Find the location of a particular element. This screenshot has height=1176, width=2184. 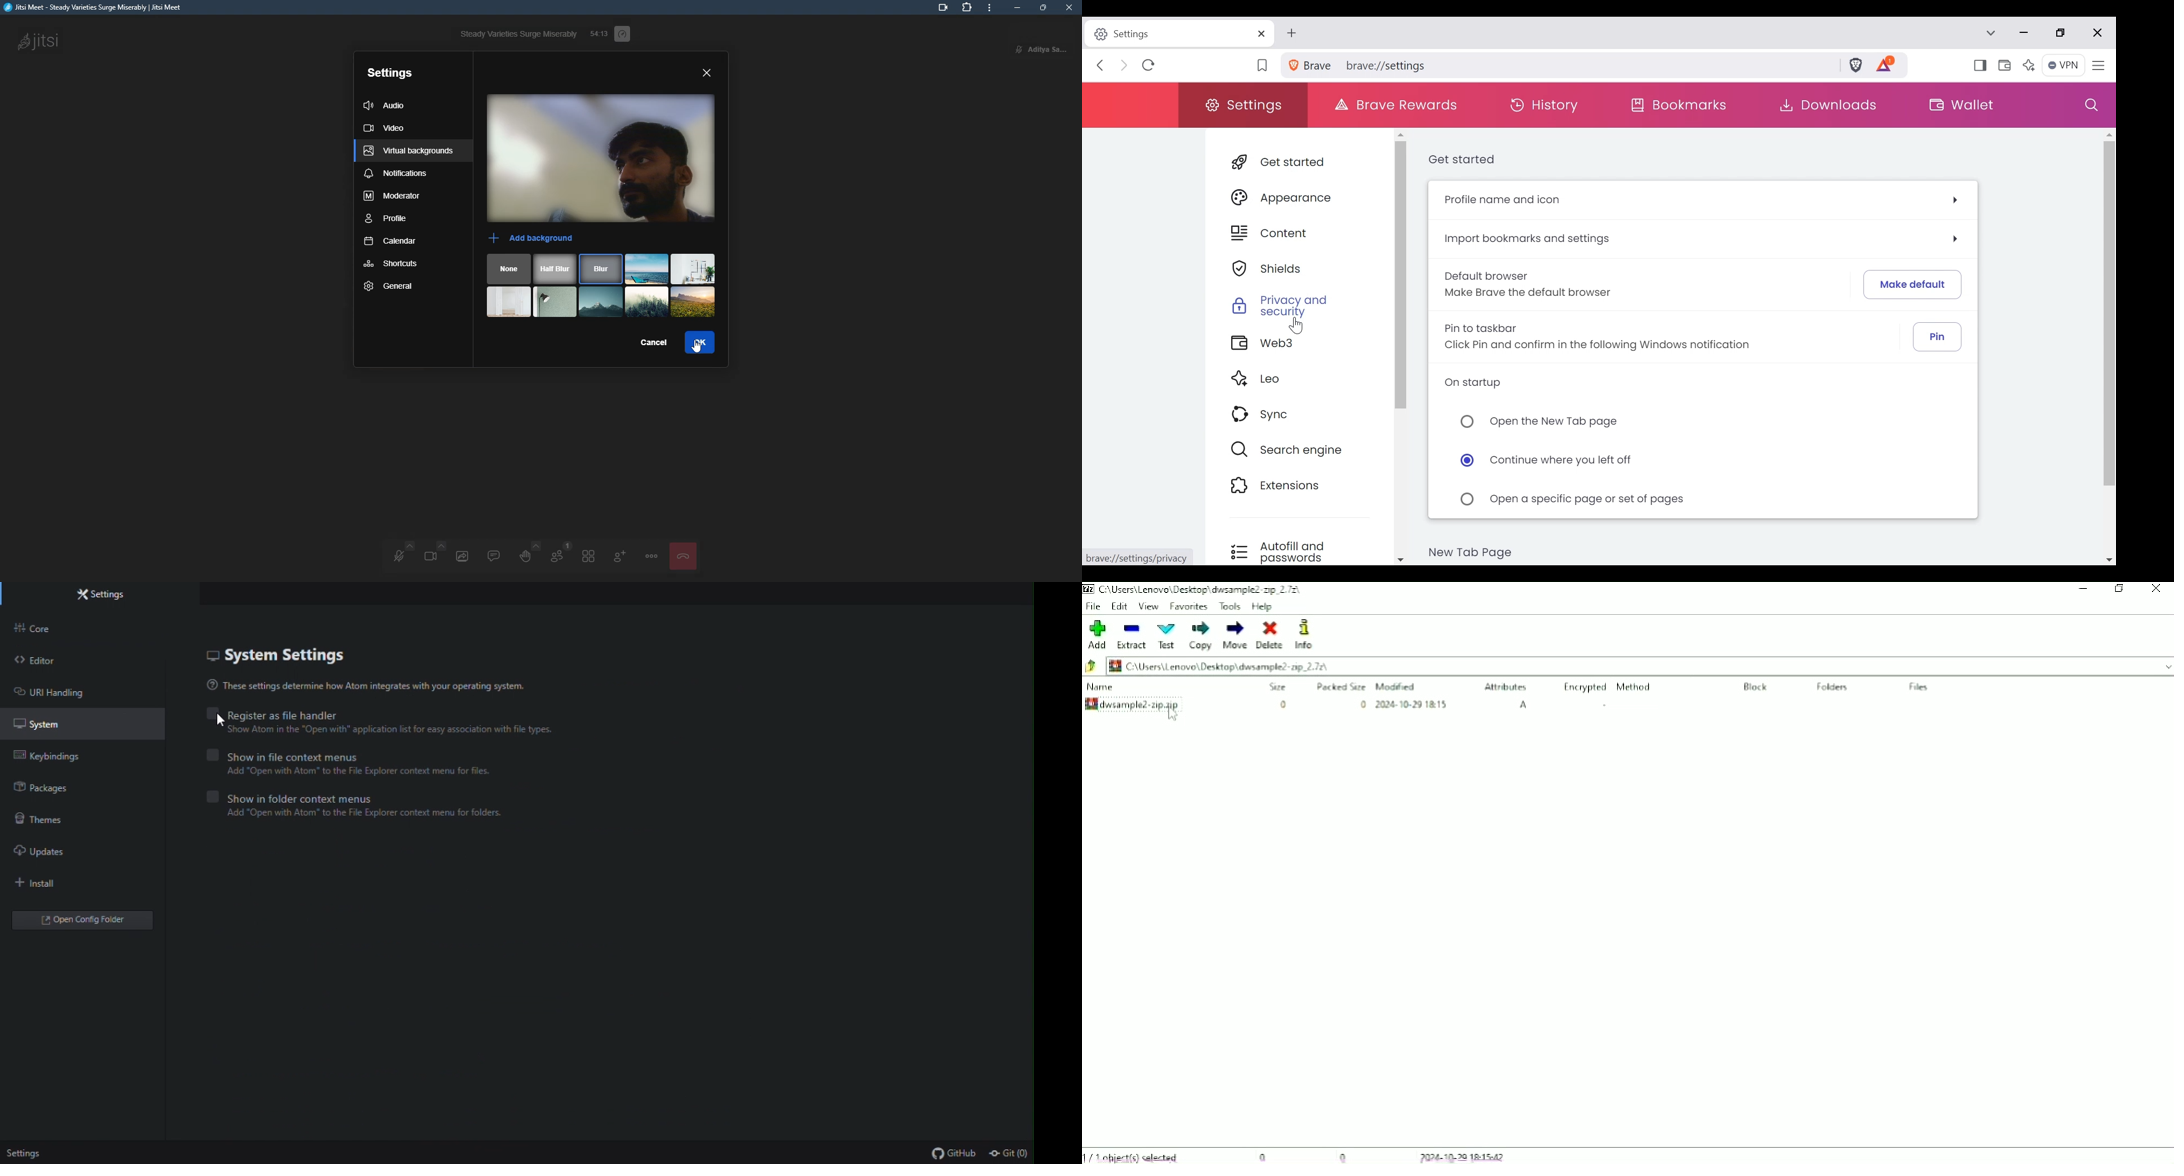

Updates is located at coordinates (54, 854).